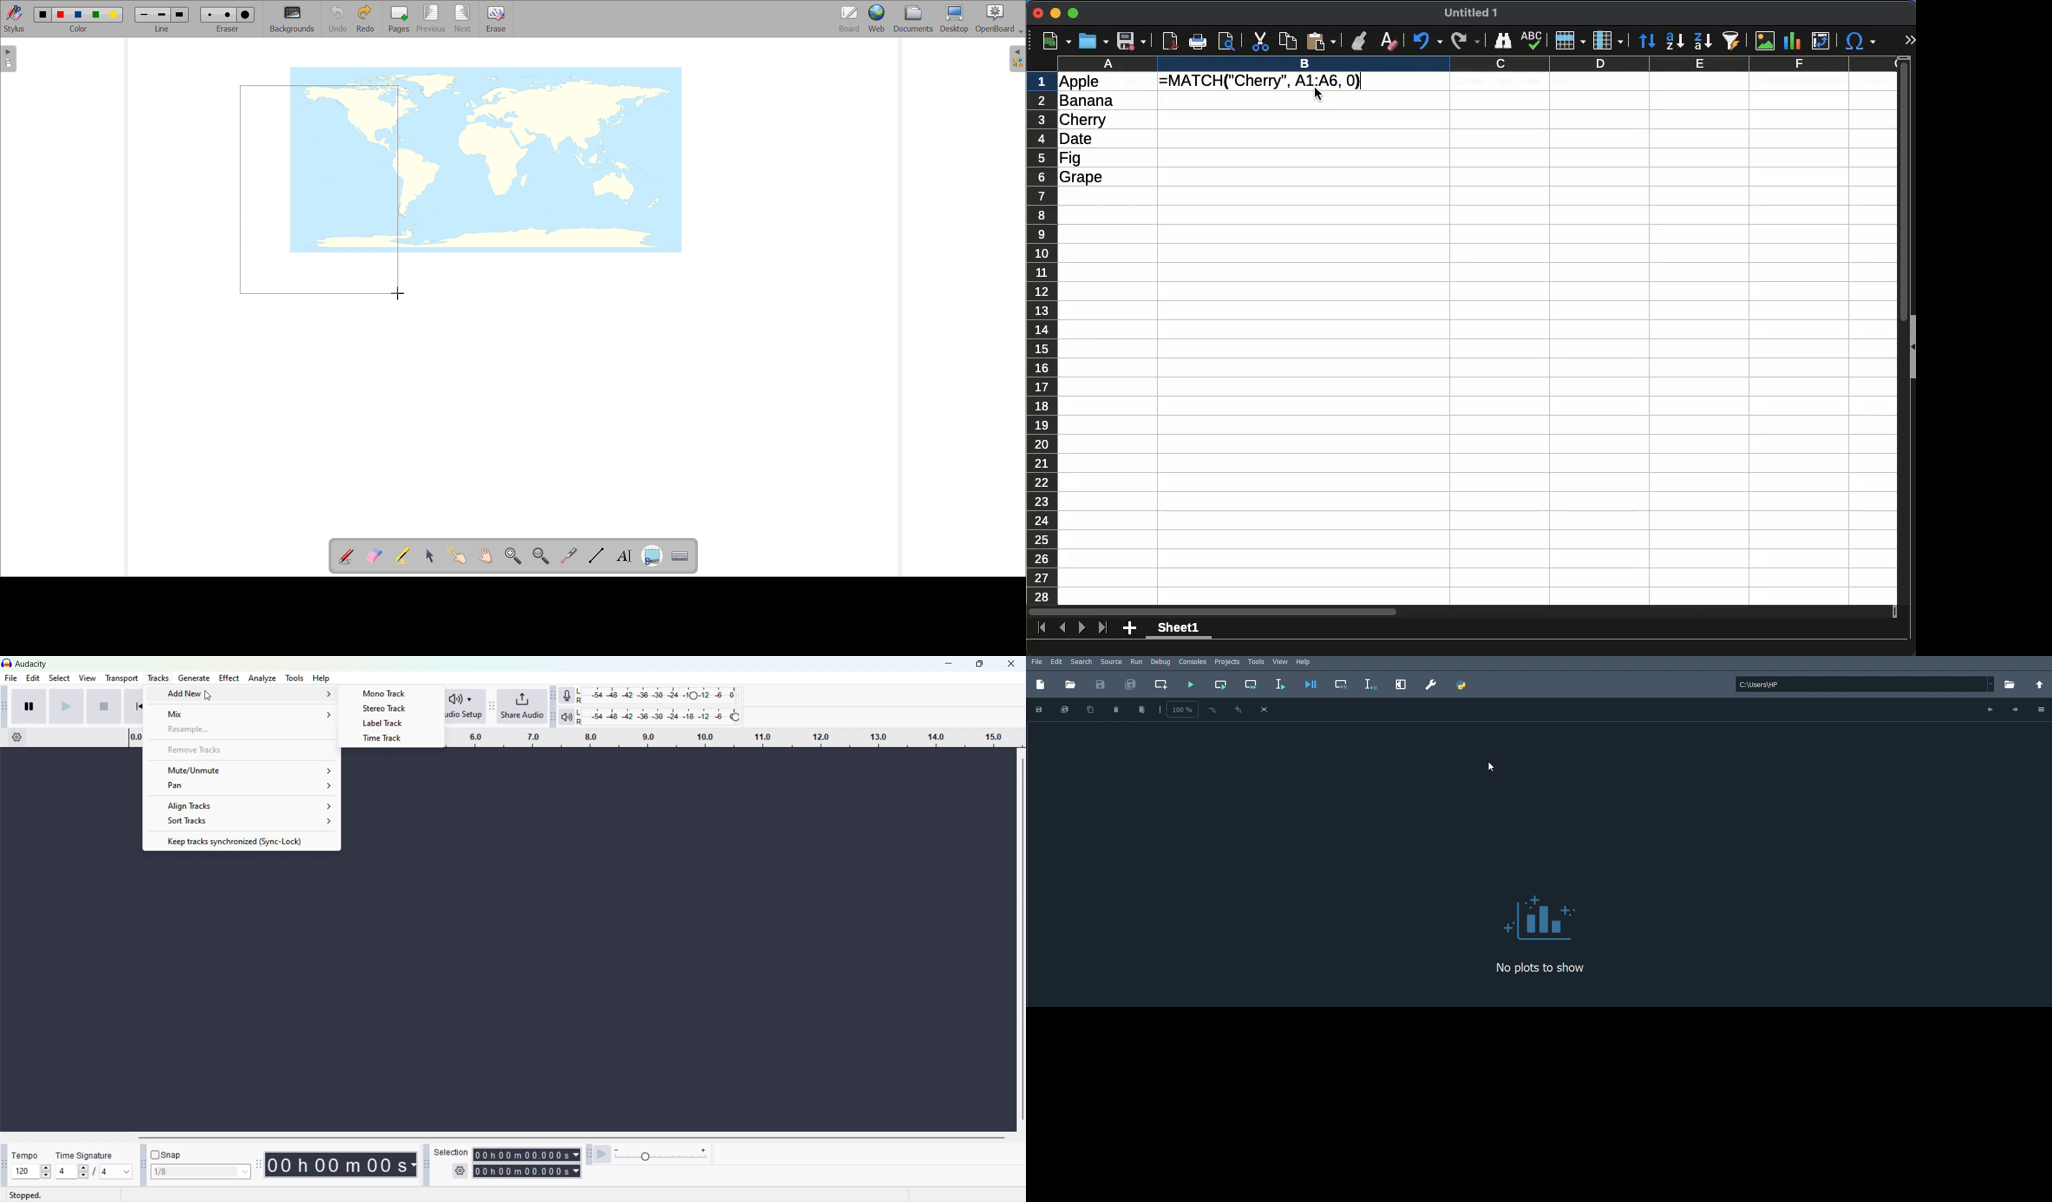 The width and height of the screenshot is (2072, 1204). What do you see at coordinates (242, 840) in the screenshot?
I see `Keep track synchronized` at bounding box center [242, 840].